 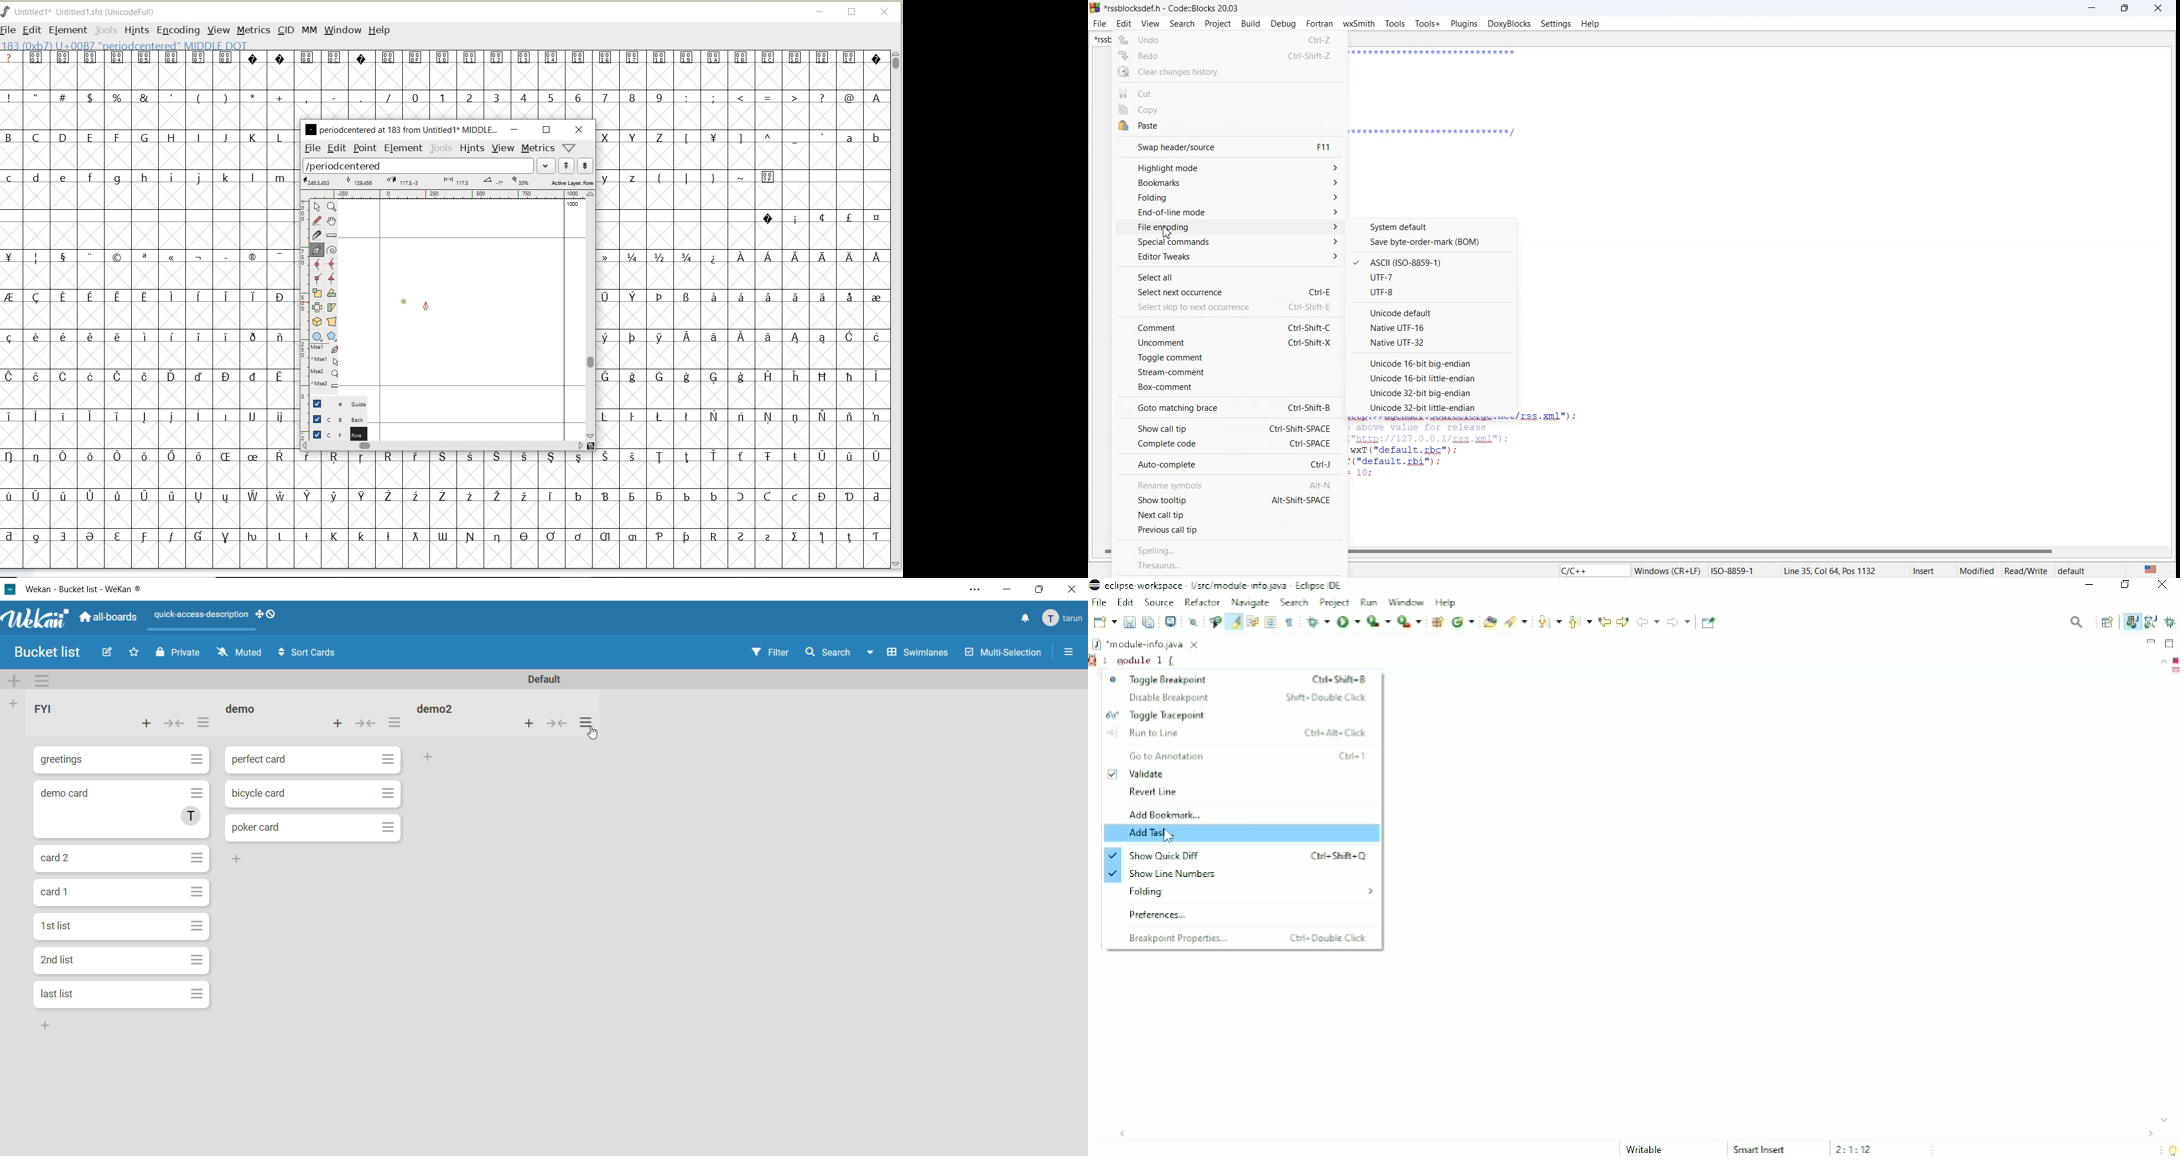 I want to click on Debug, so click(x=1318, y=622).